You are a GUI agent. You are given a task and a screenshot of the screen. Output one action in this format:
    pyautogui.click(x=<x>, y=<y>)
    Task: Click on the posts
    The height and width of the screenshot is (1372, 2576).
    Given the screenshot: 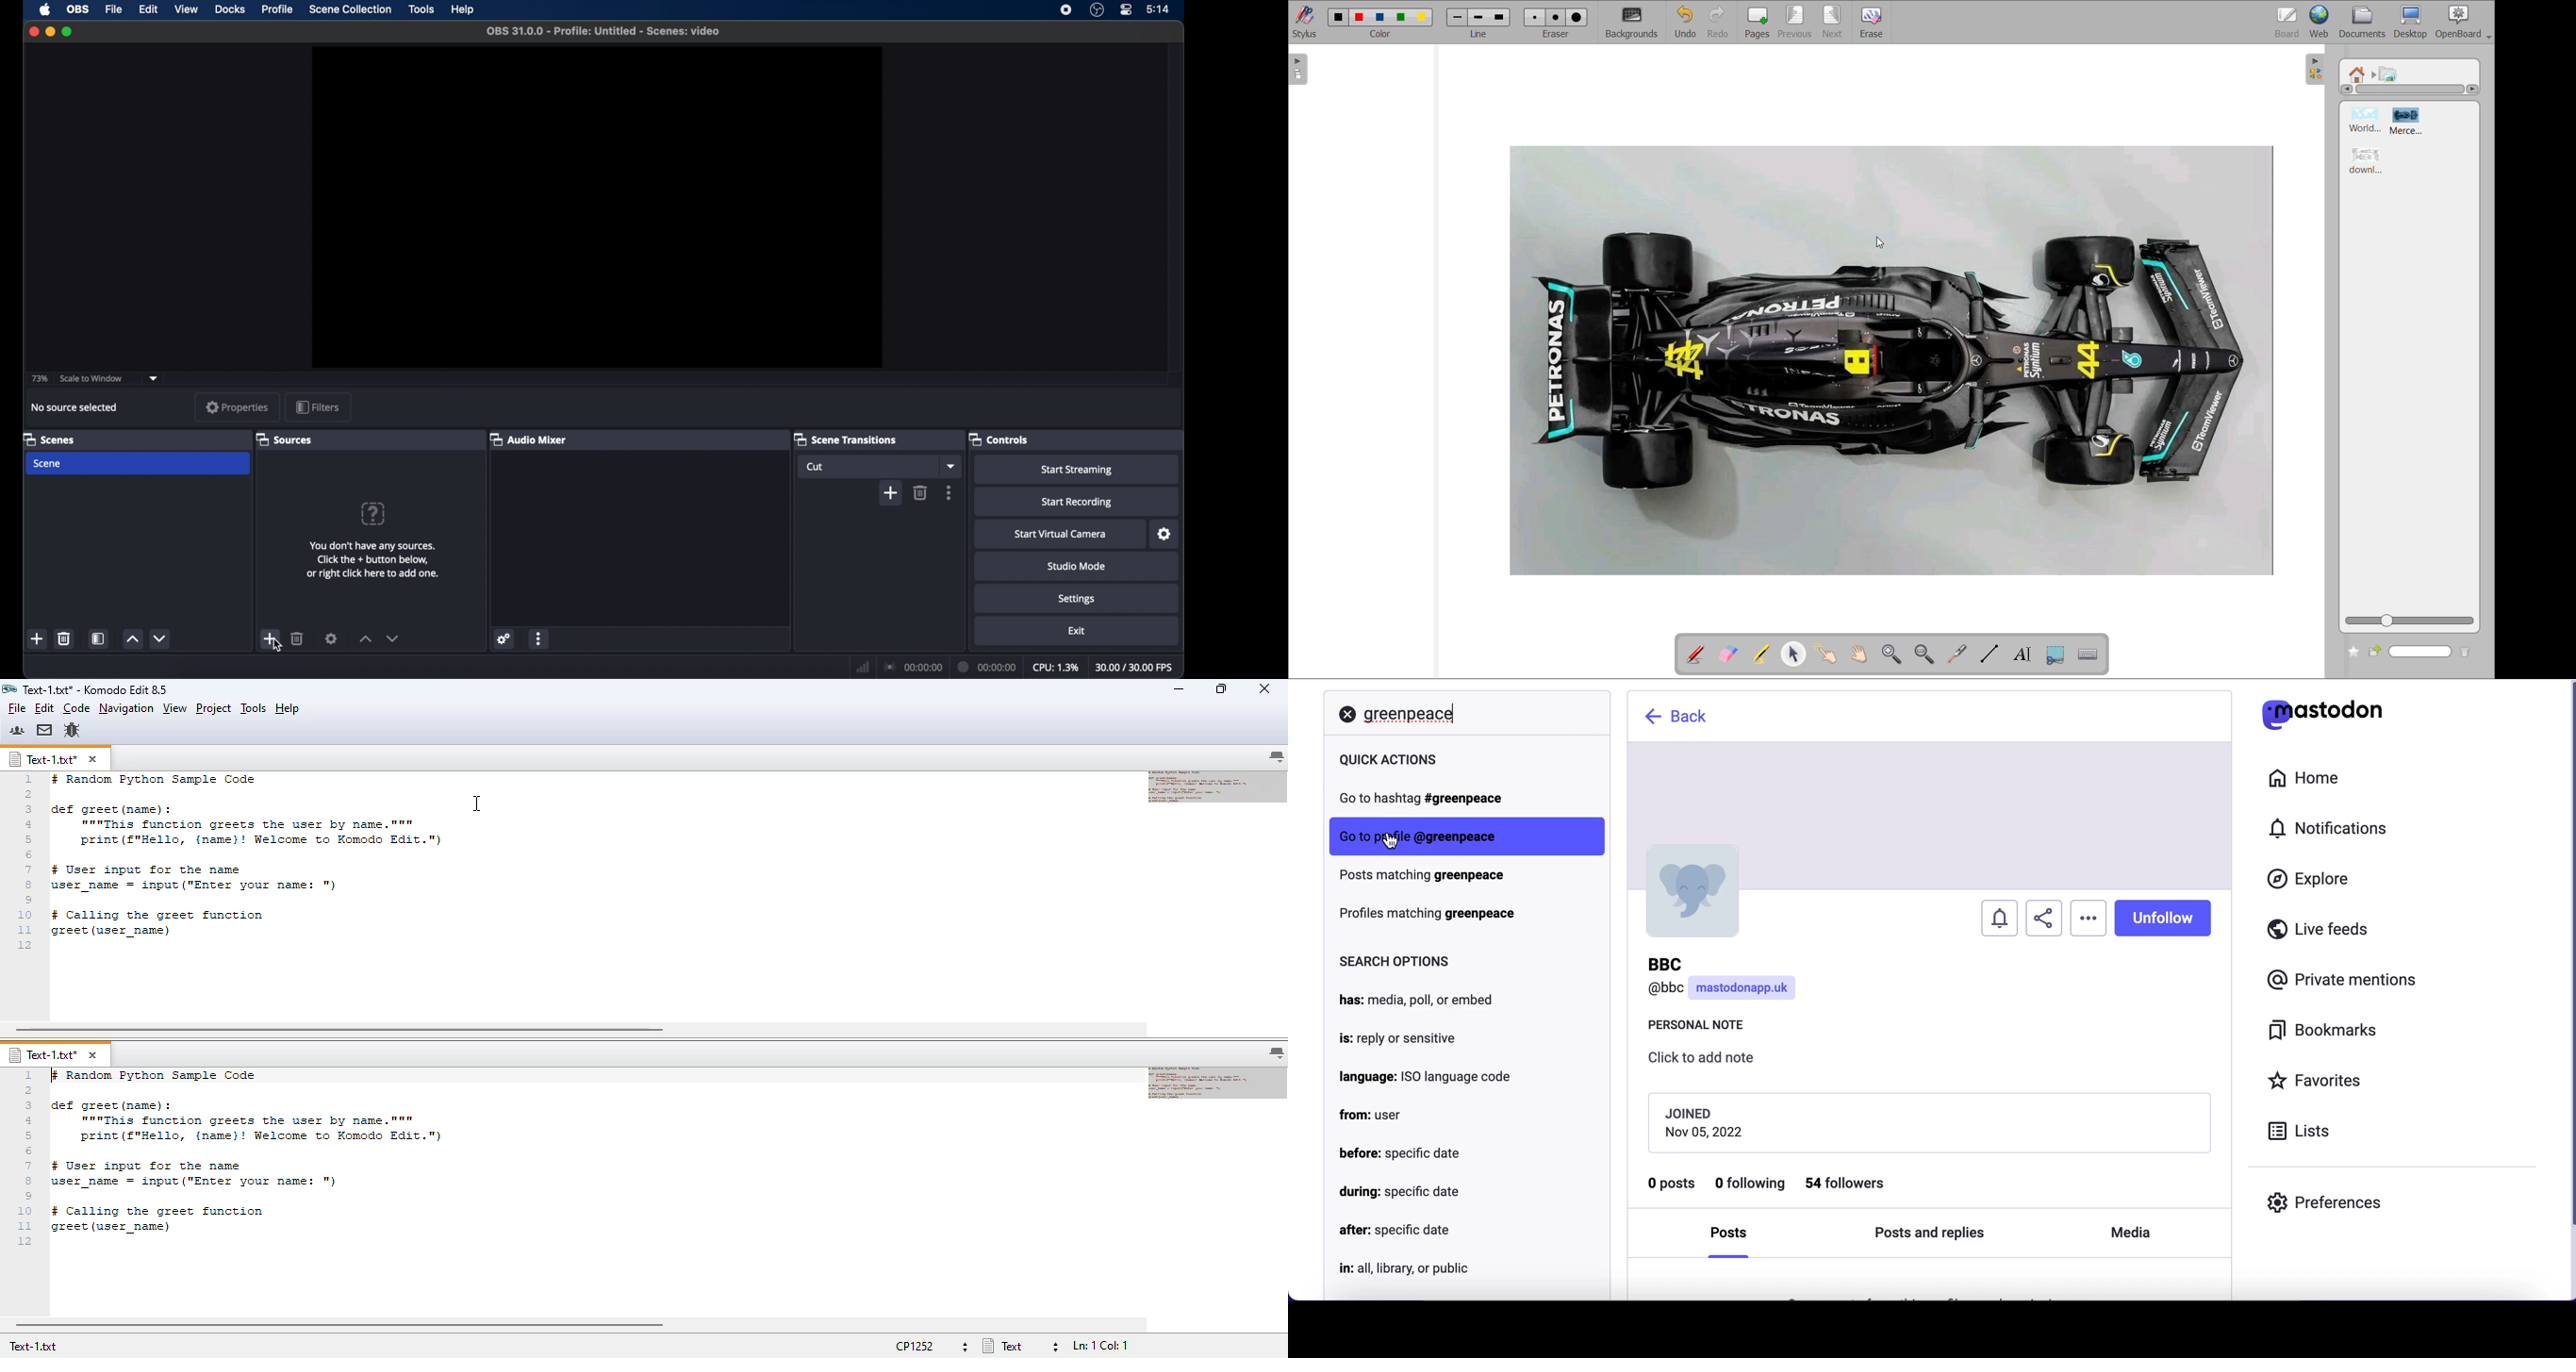 What is the action you would take?
    pyautogui.click(x=1732, y=1236)
    